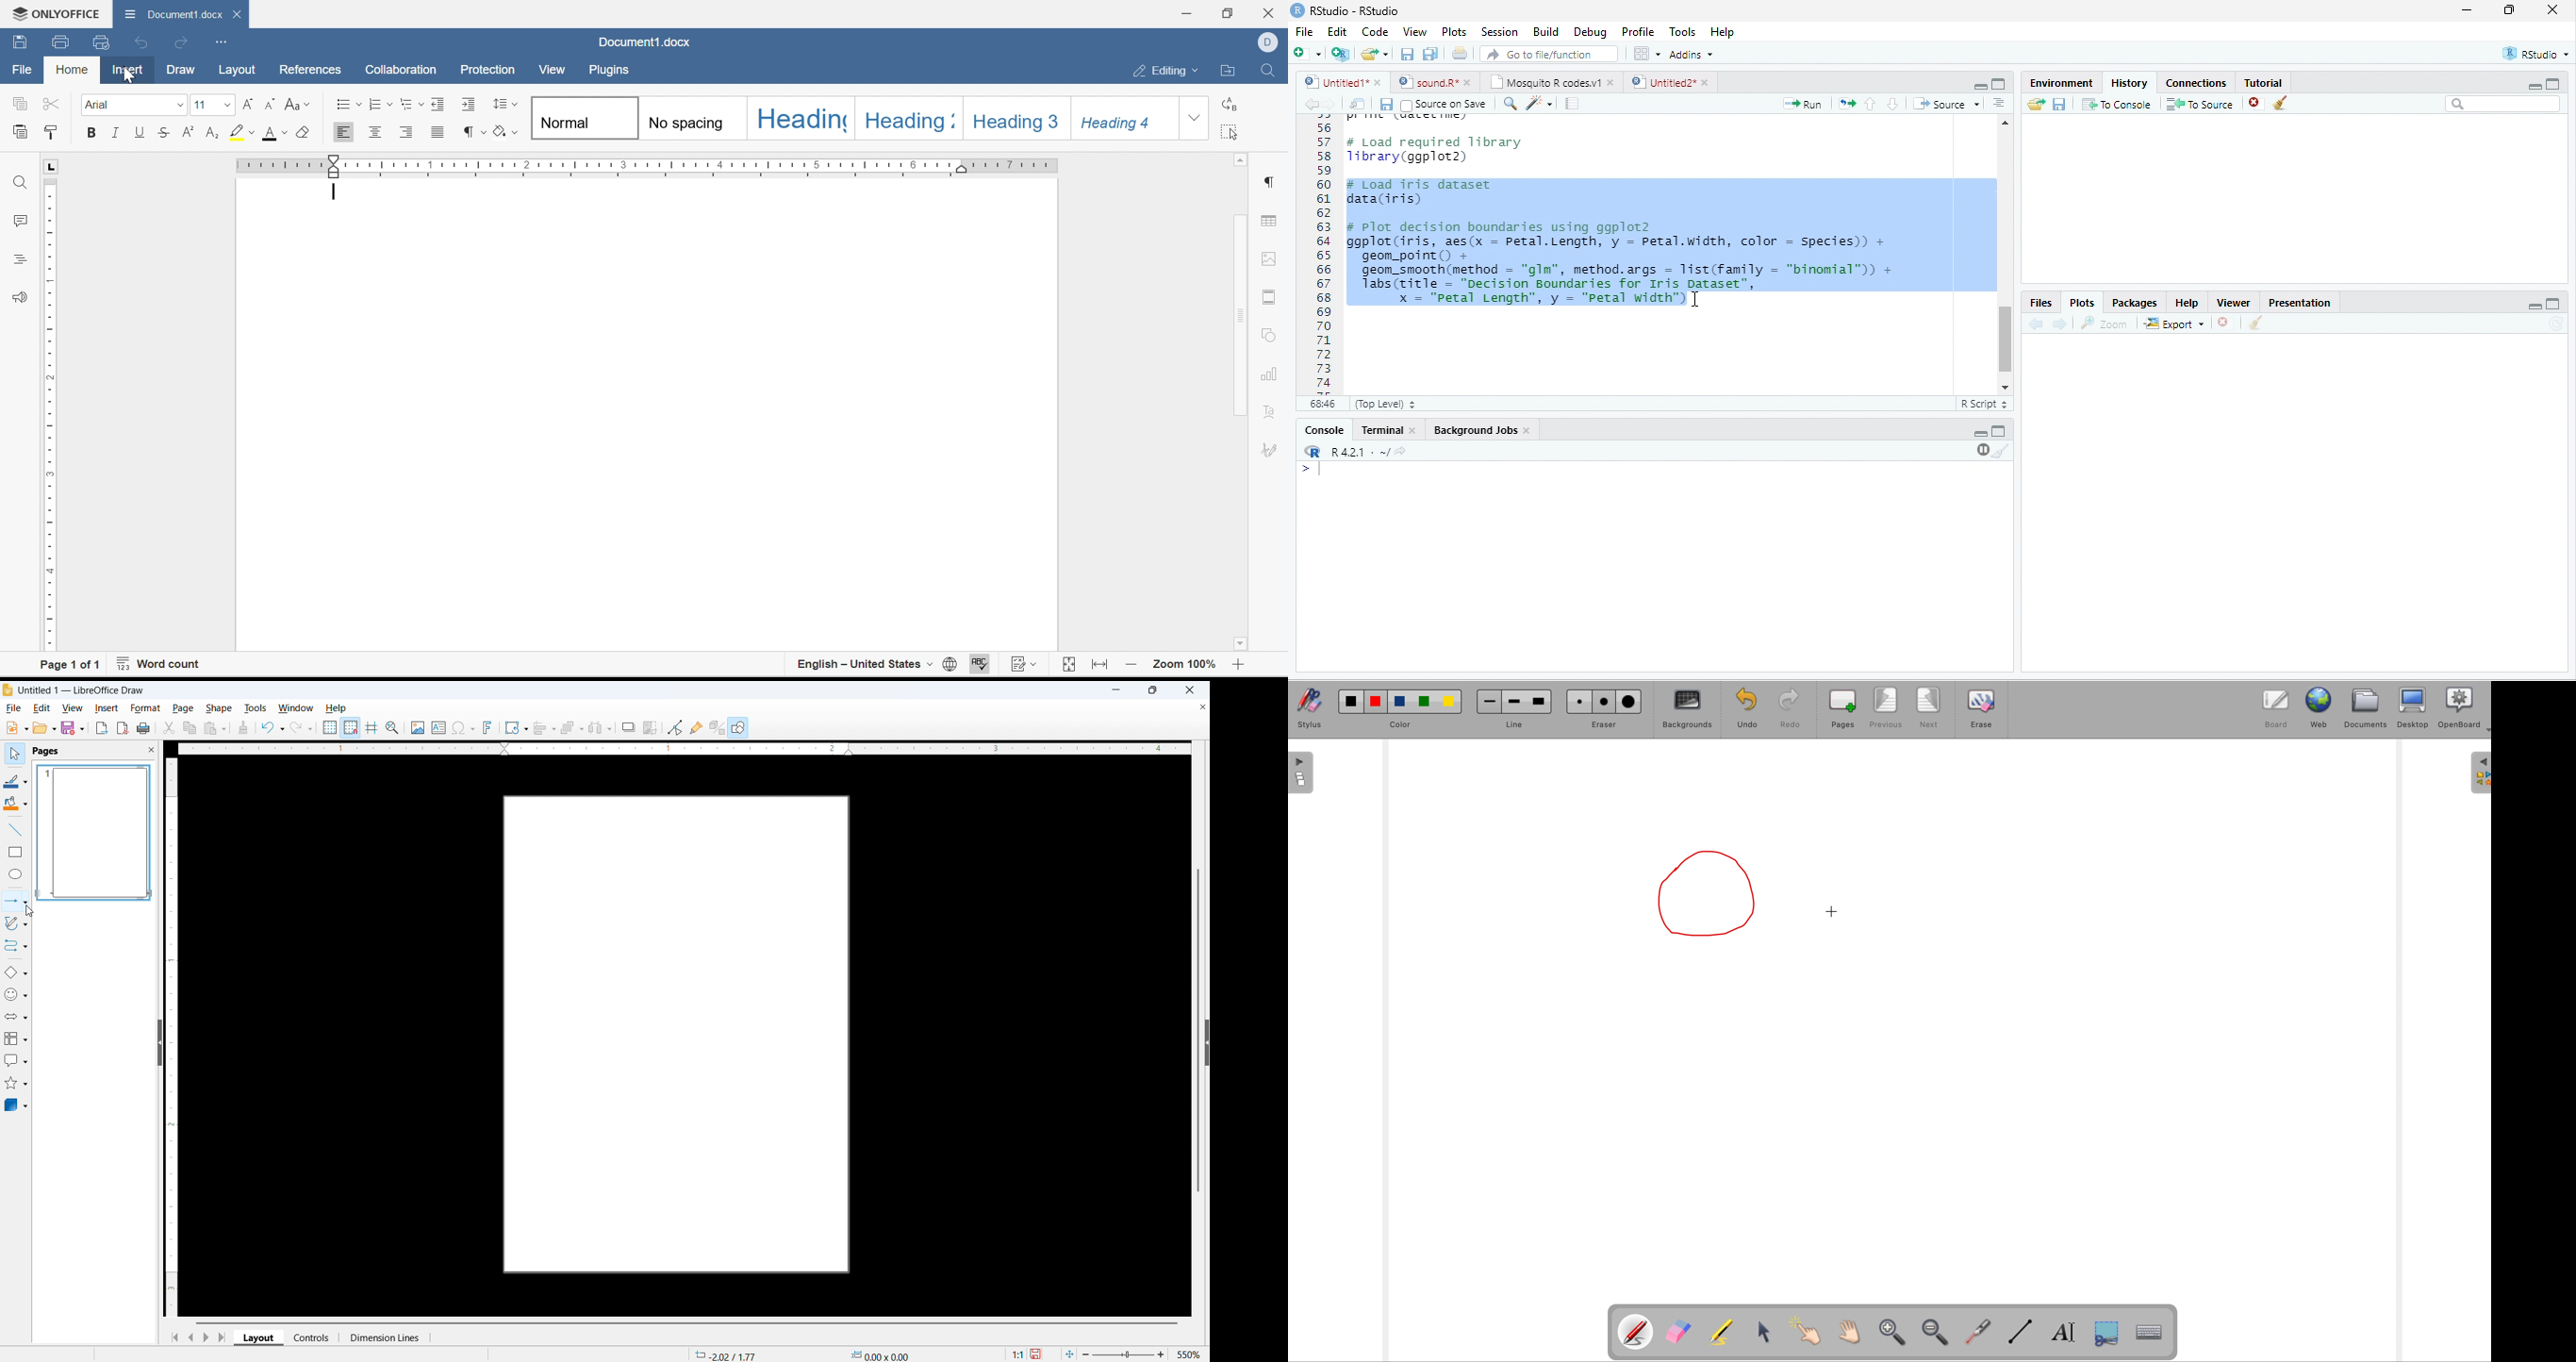 This screenshot has height=1372, width=2576. I want to click on close file, so click(2256, 104).